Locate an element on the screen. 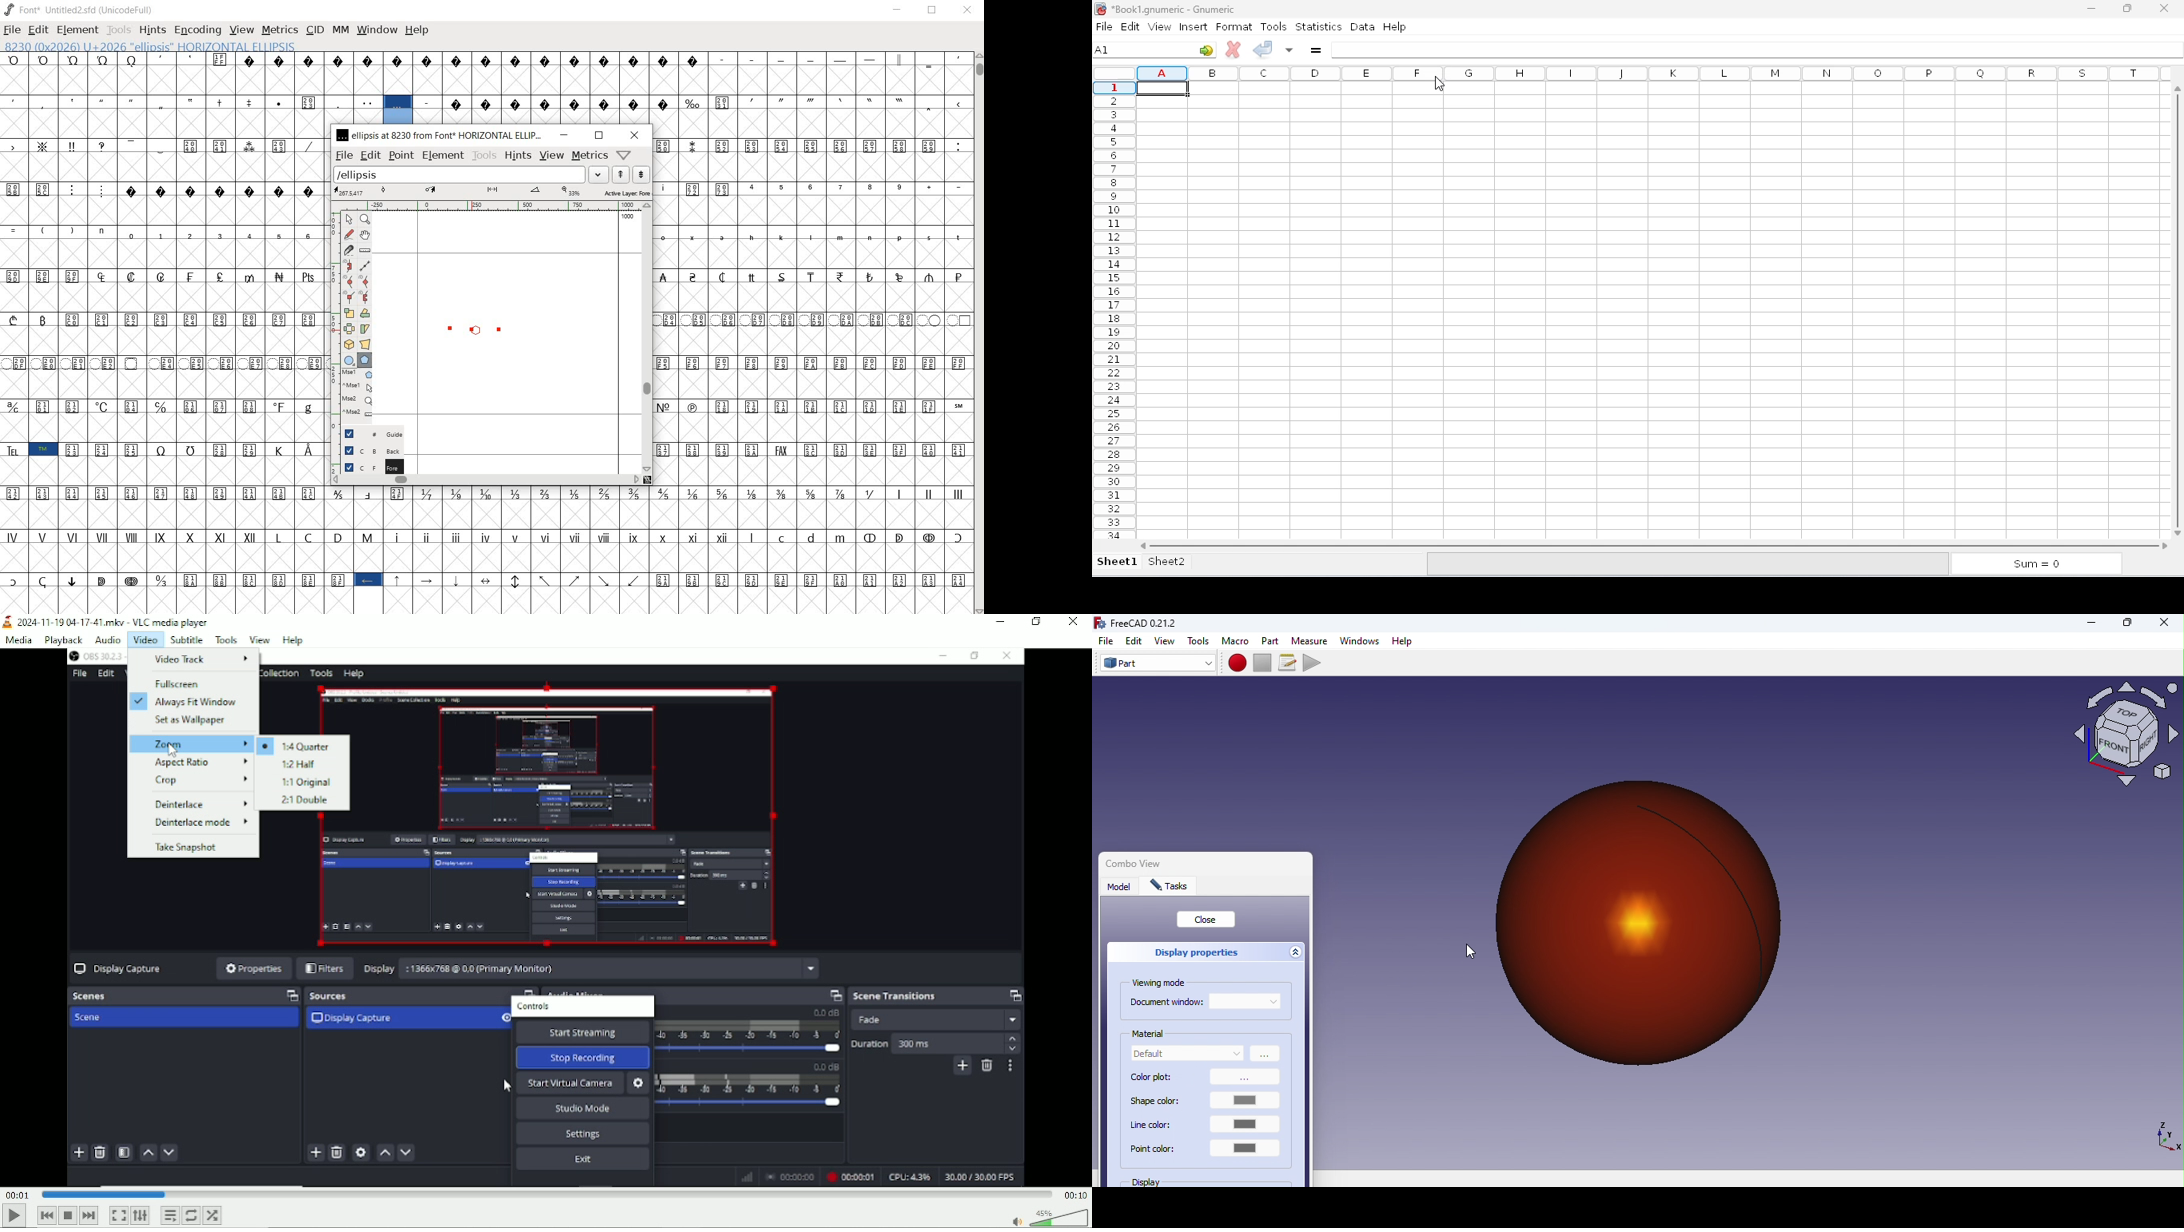 The image size is (2184, 1232). close is located at coordinates (2164, 8).